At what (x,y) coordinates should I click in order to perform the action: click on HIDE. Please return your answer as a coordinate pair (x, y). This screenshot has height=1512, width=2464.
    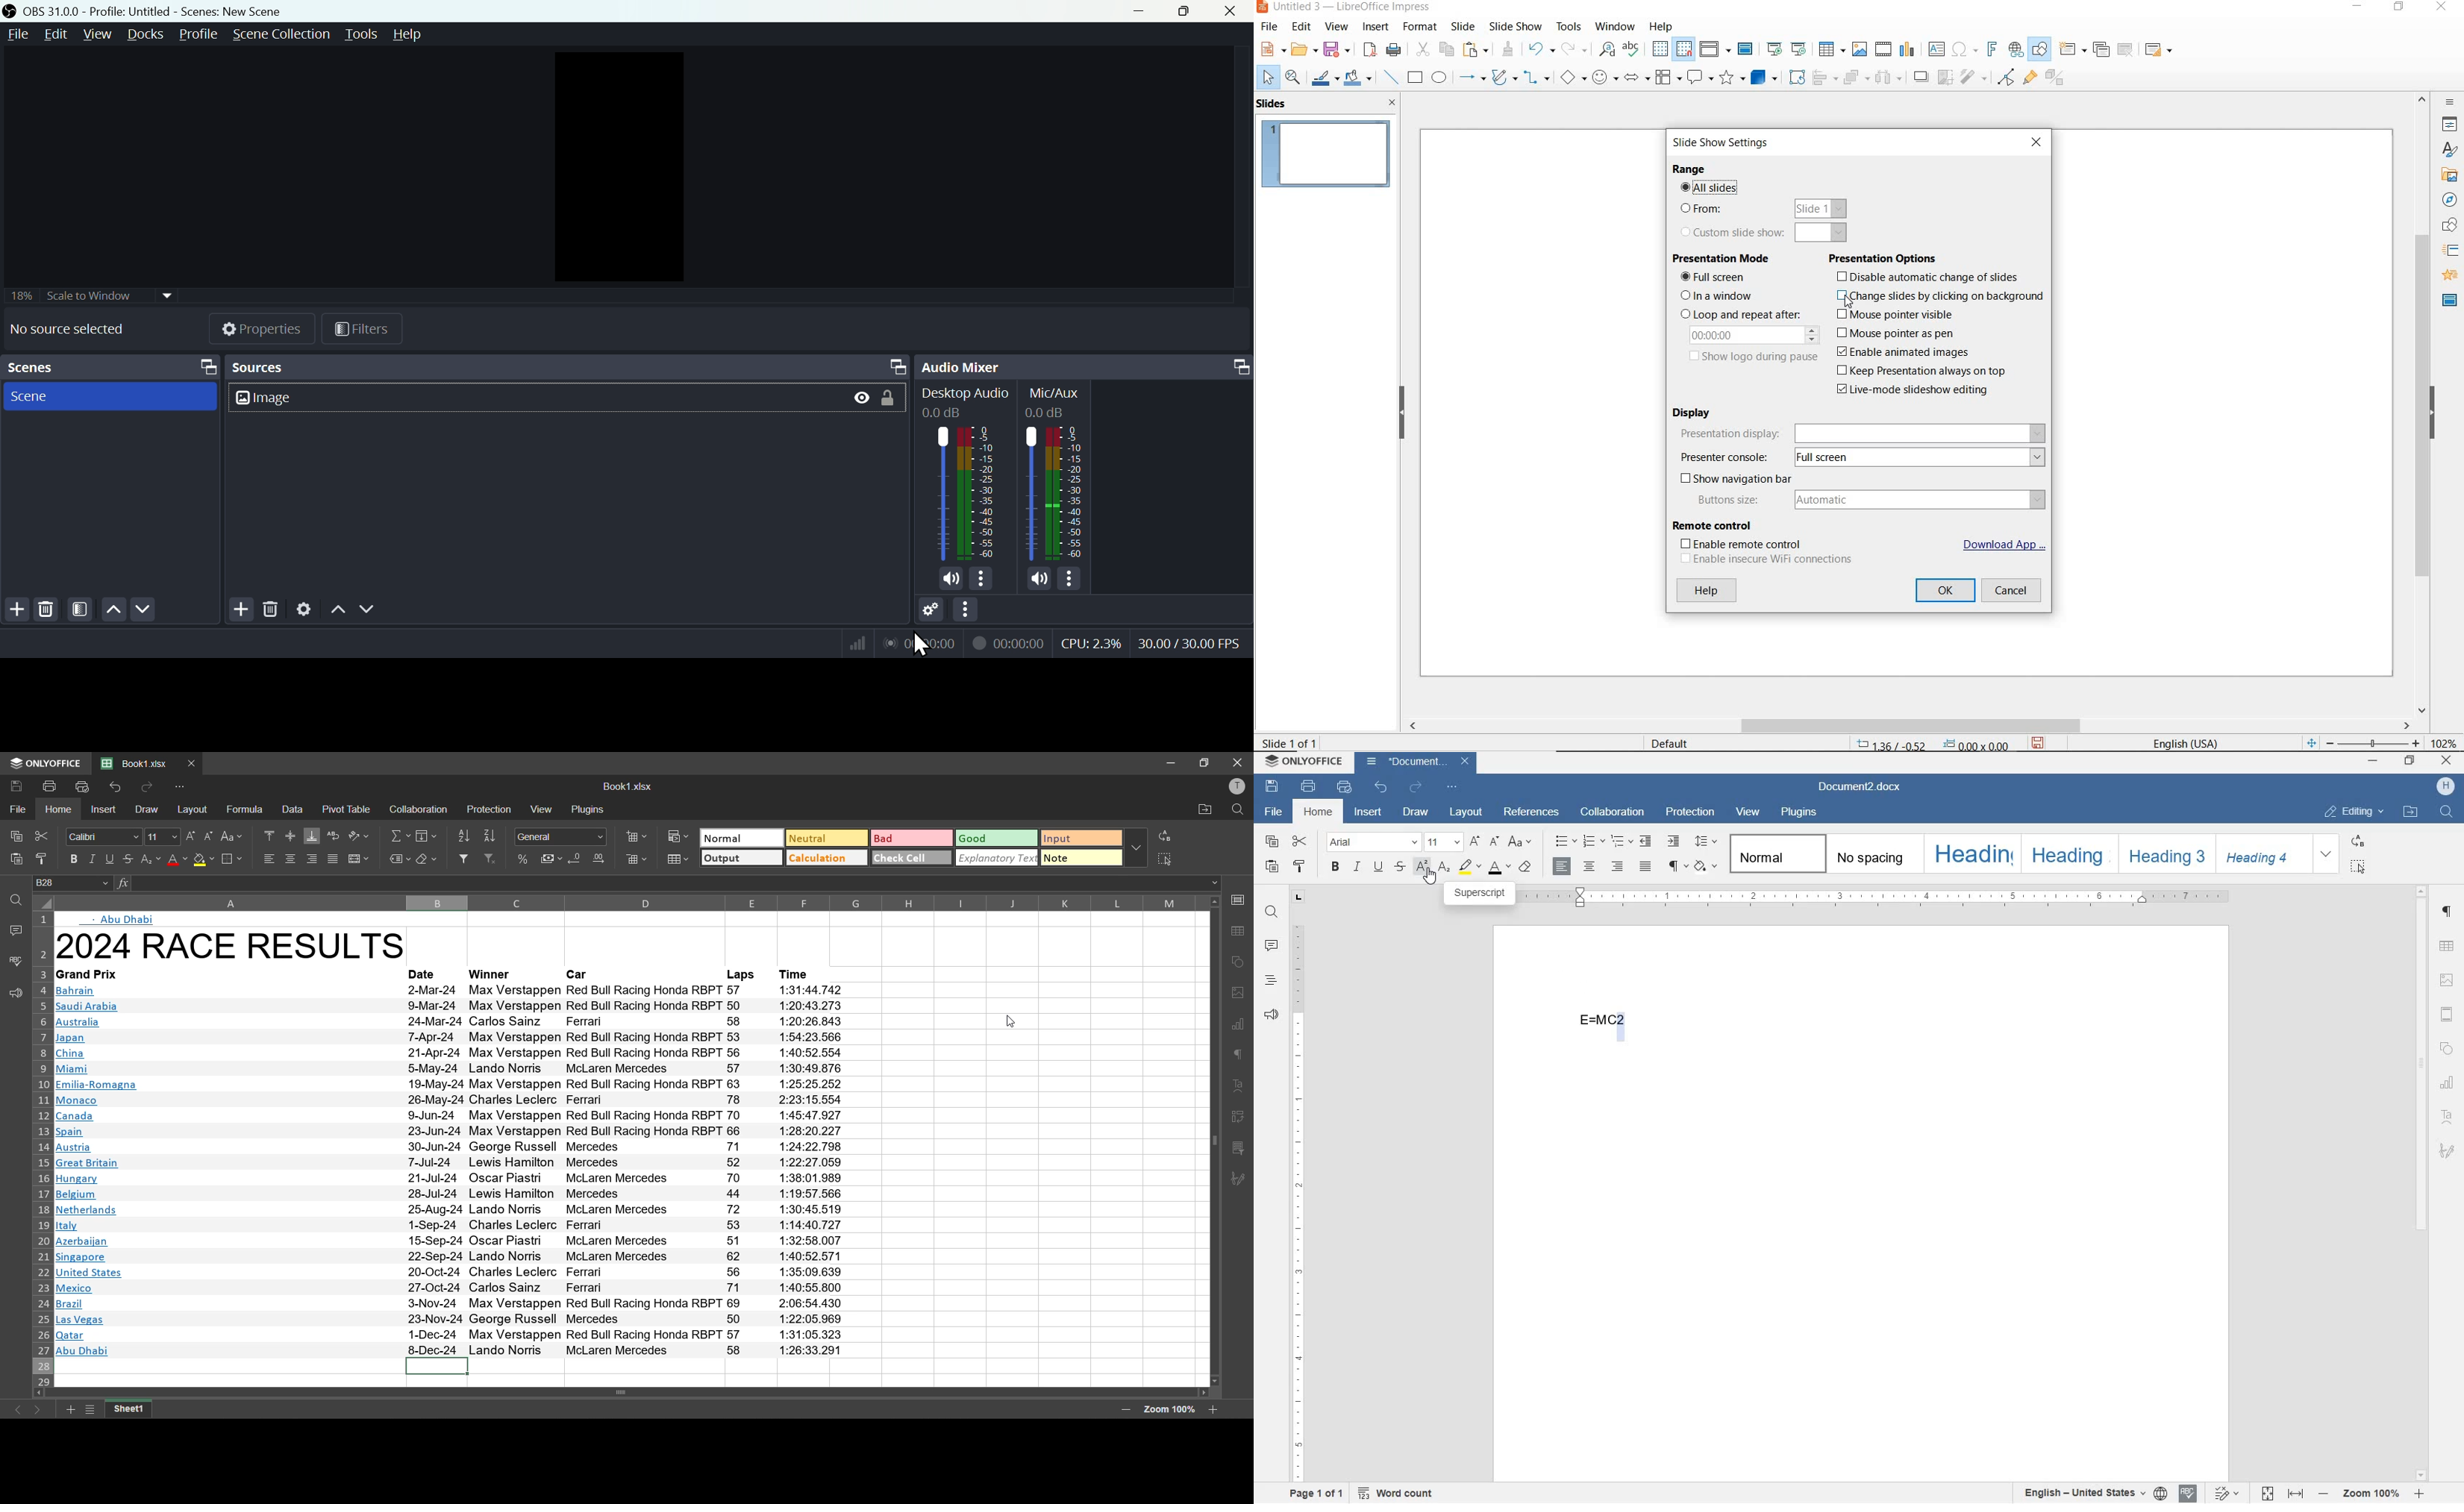
    Looking at the image, I should click on (2435, 413).